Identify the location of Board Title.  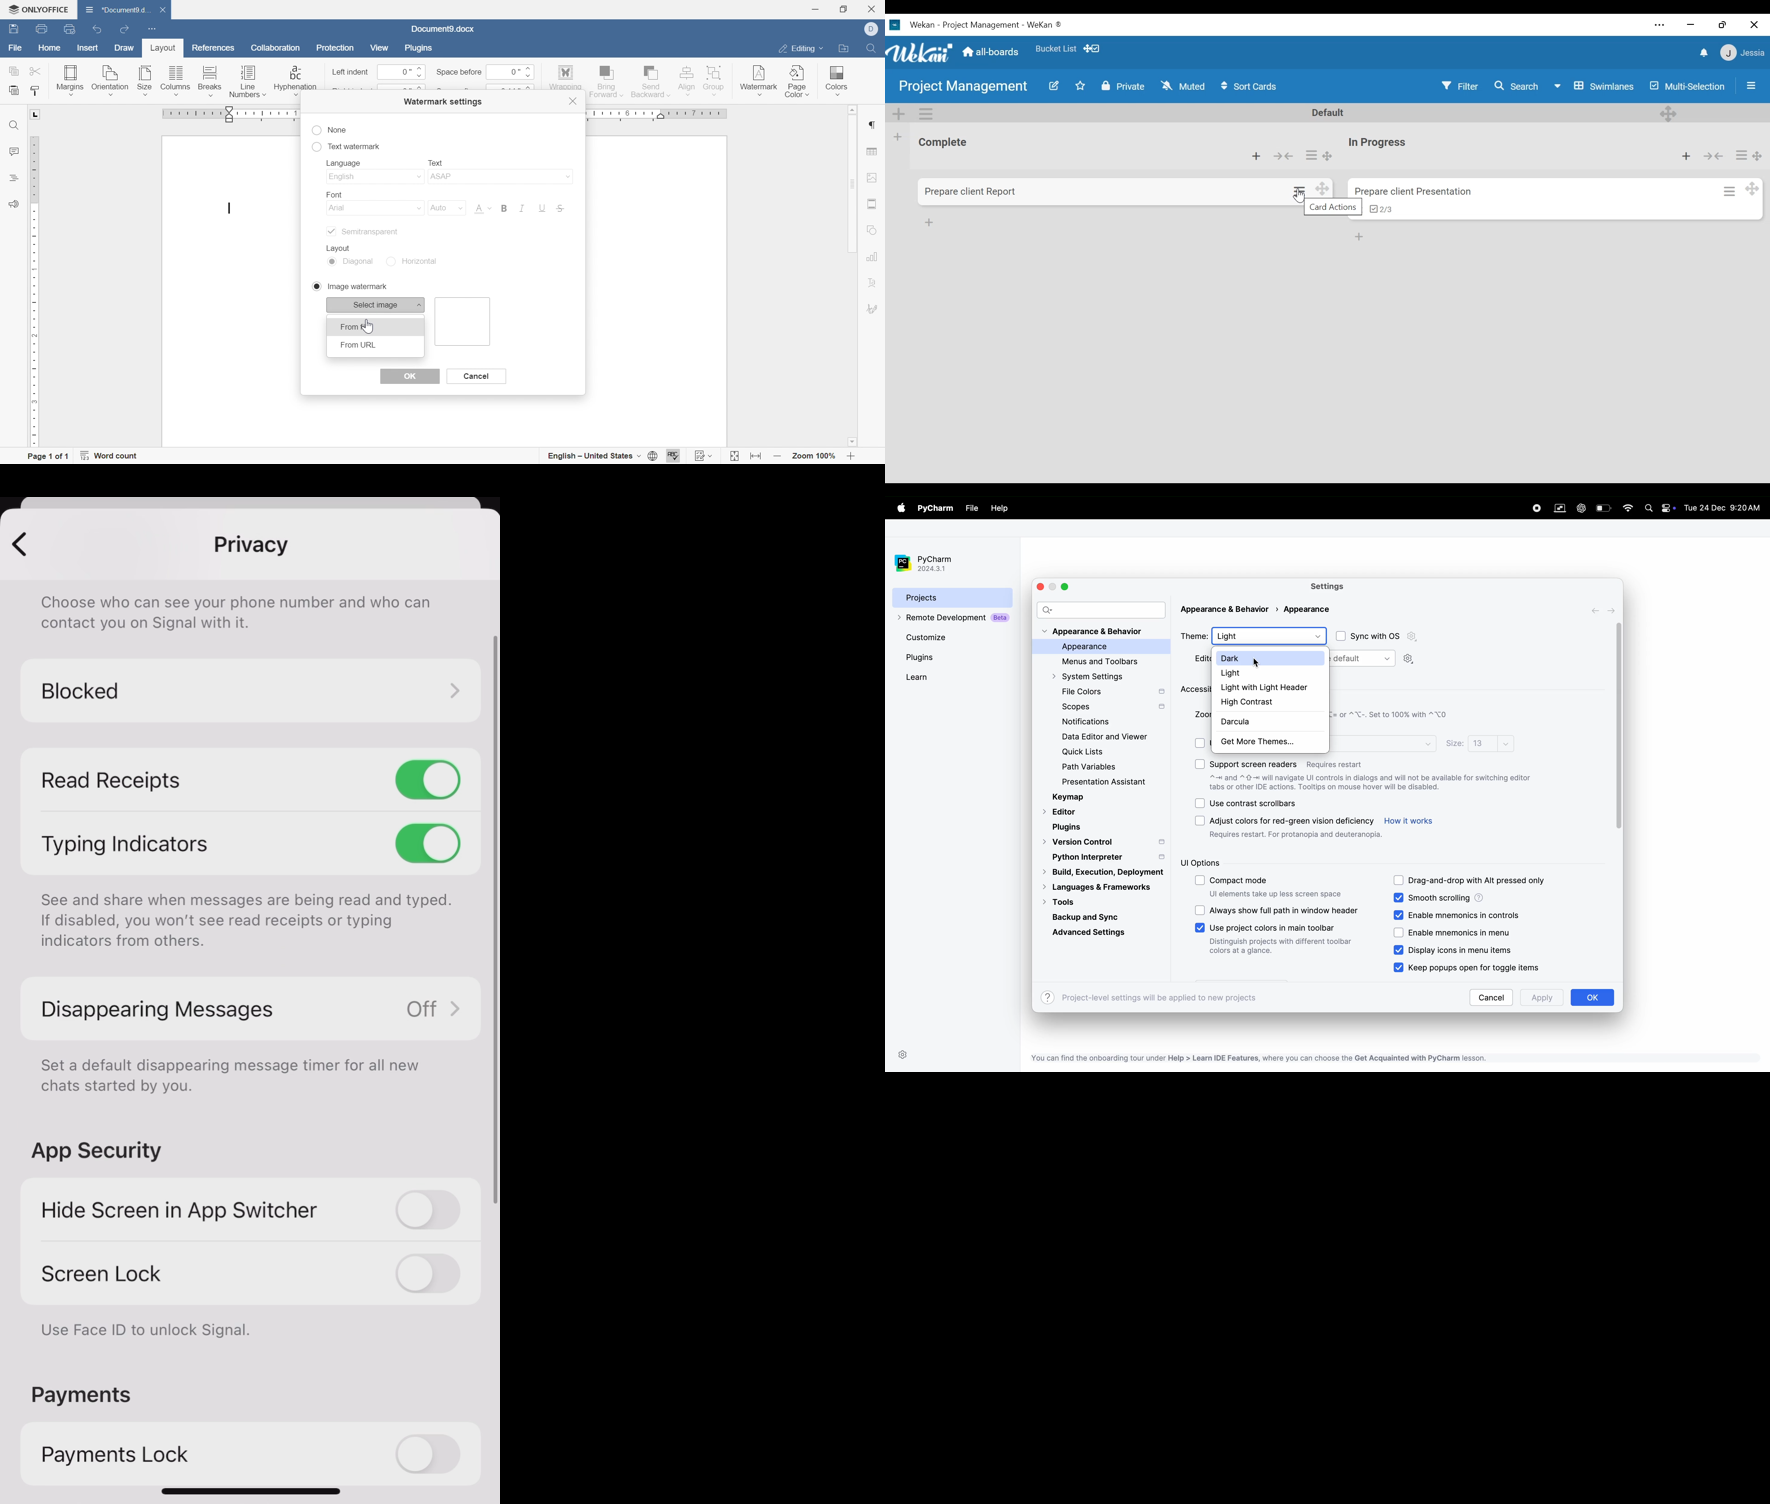
(962, 87).